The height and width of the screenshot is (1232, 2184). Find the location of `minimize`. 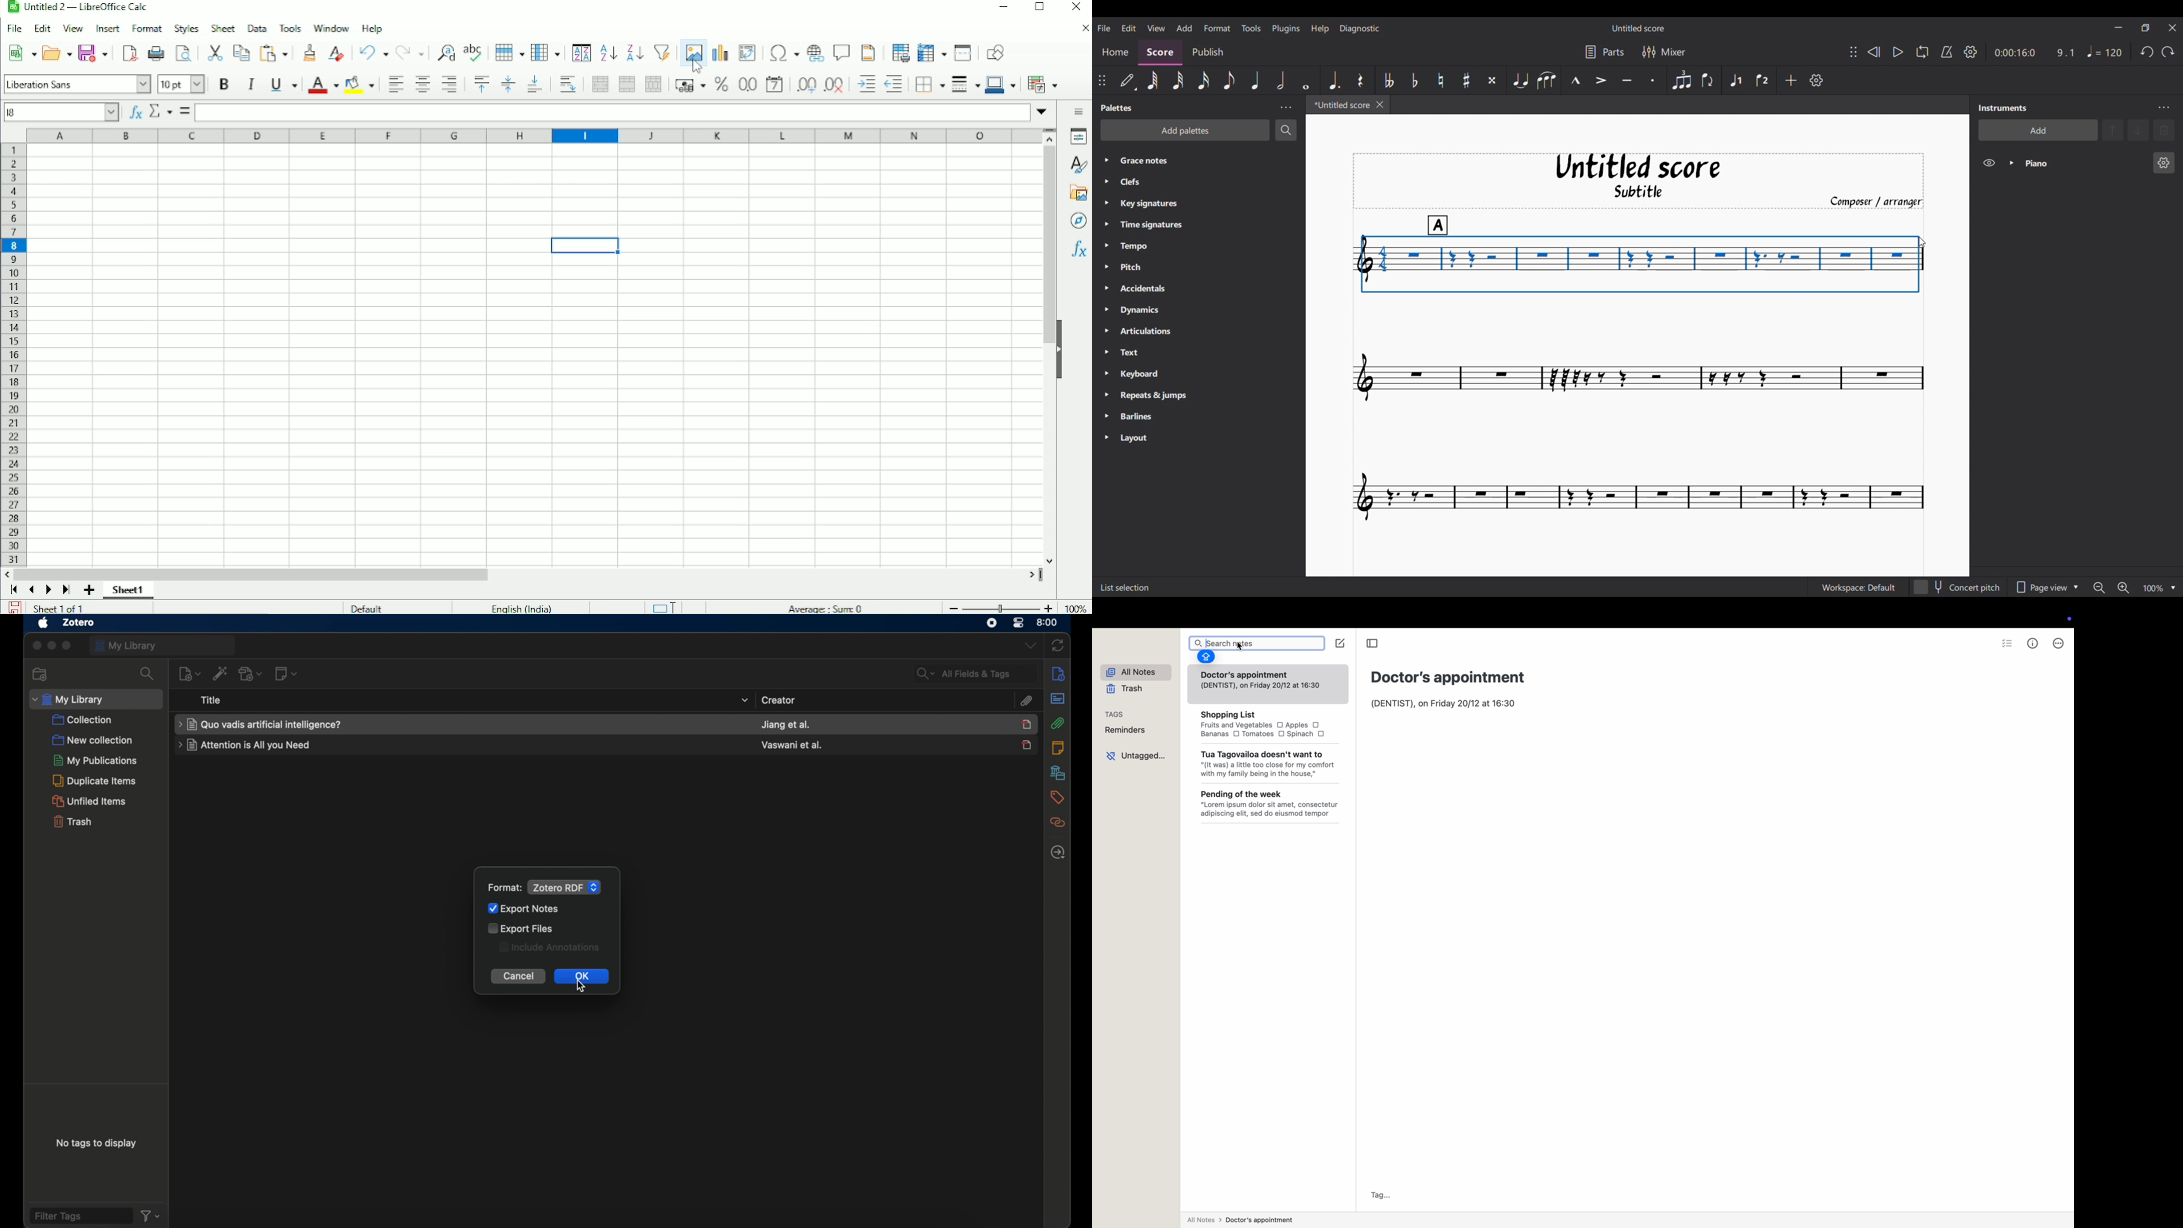

minimize is located at coordinates (51, 646).